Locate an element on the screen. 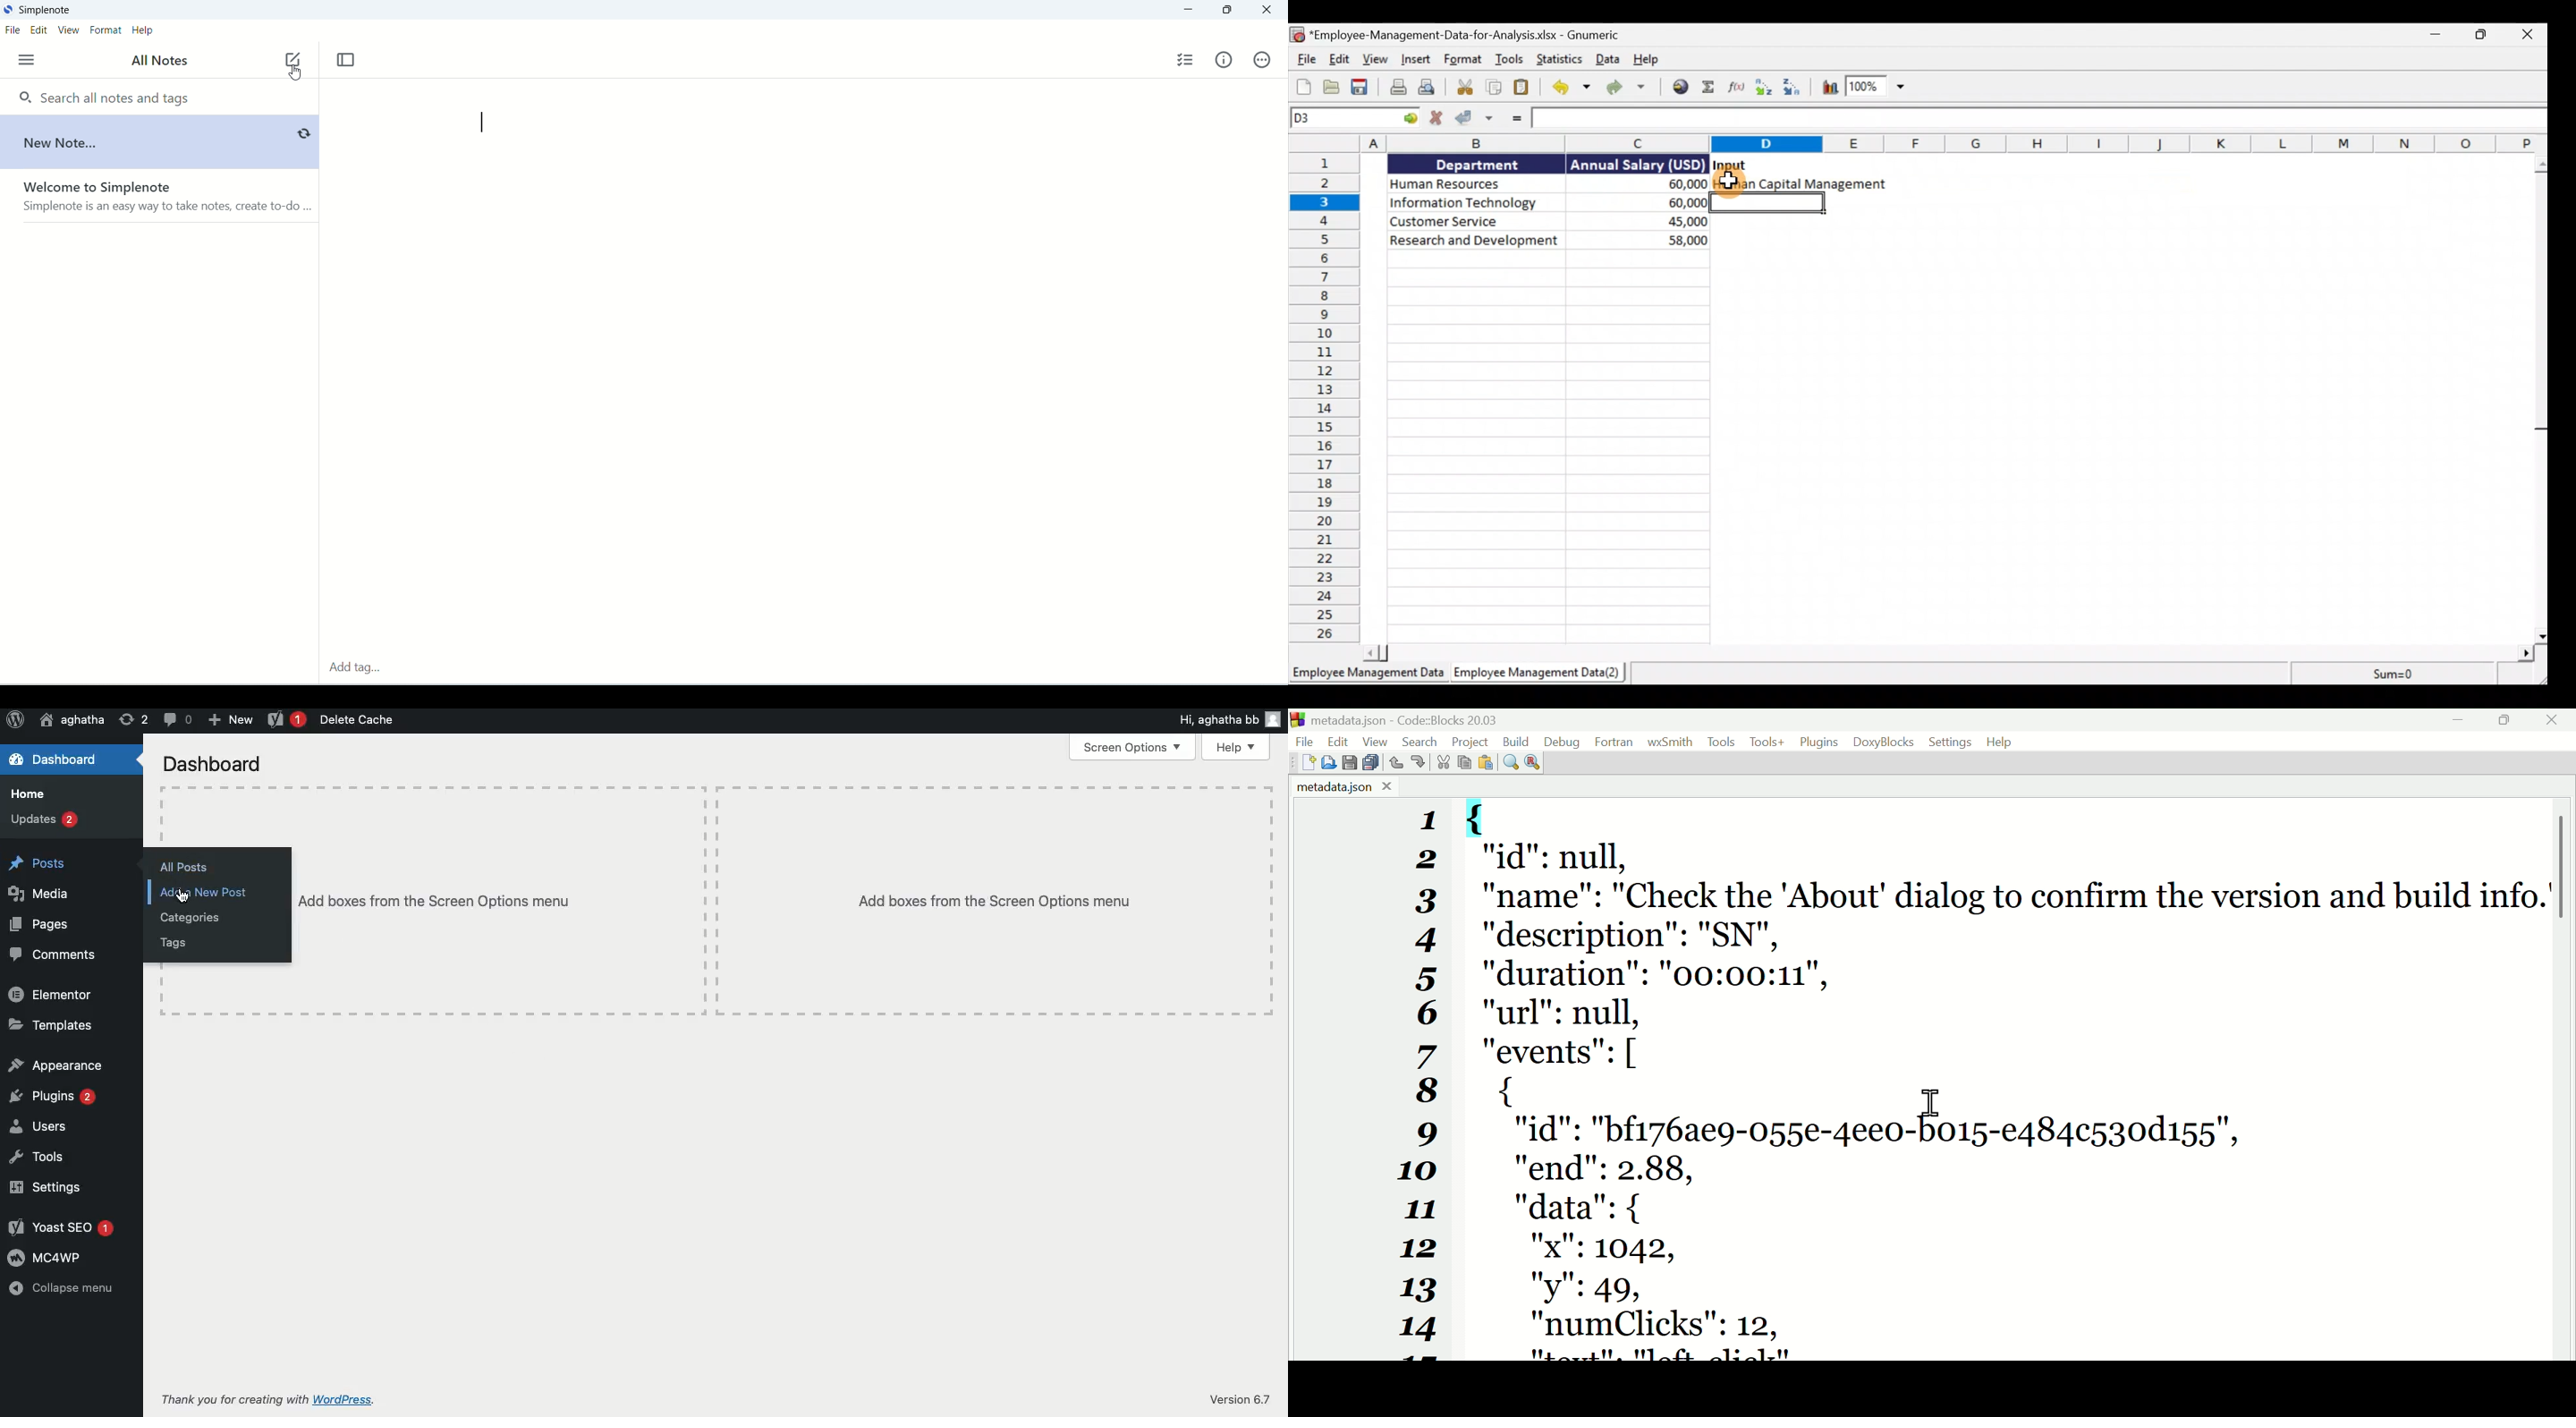 Image resolution: width=2576 pixels, height=1428 pixels. 1234567891011121314 is located at coordinates (1419, 1080).